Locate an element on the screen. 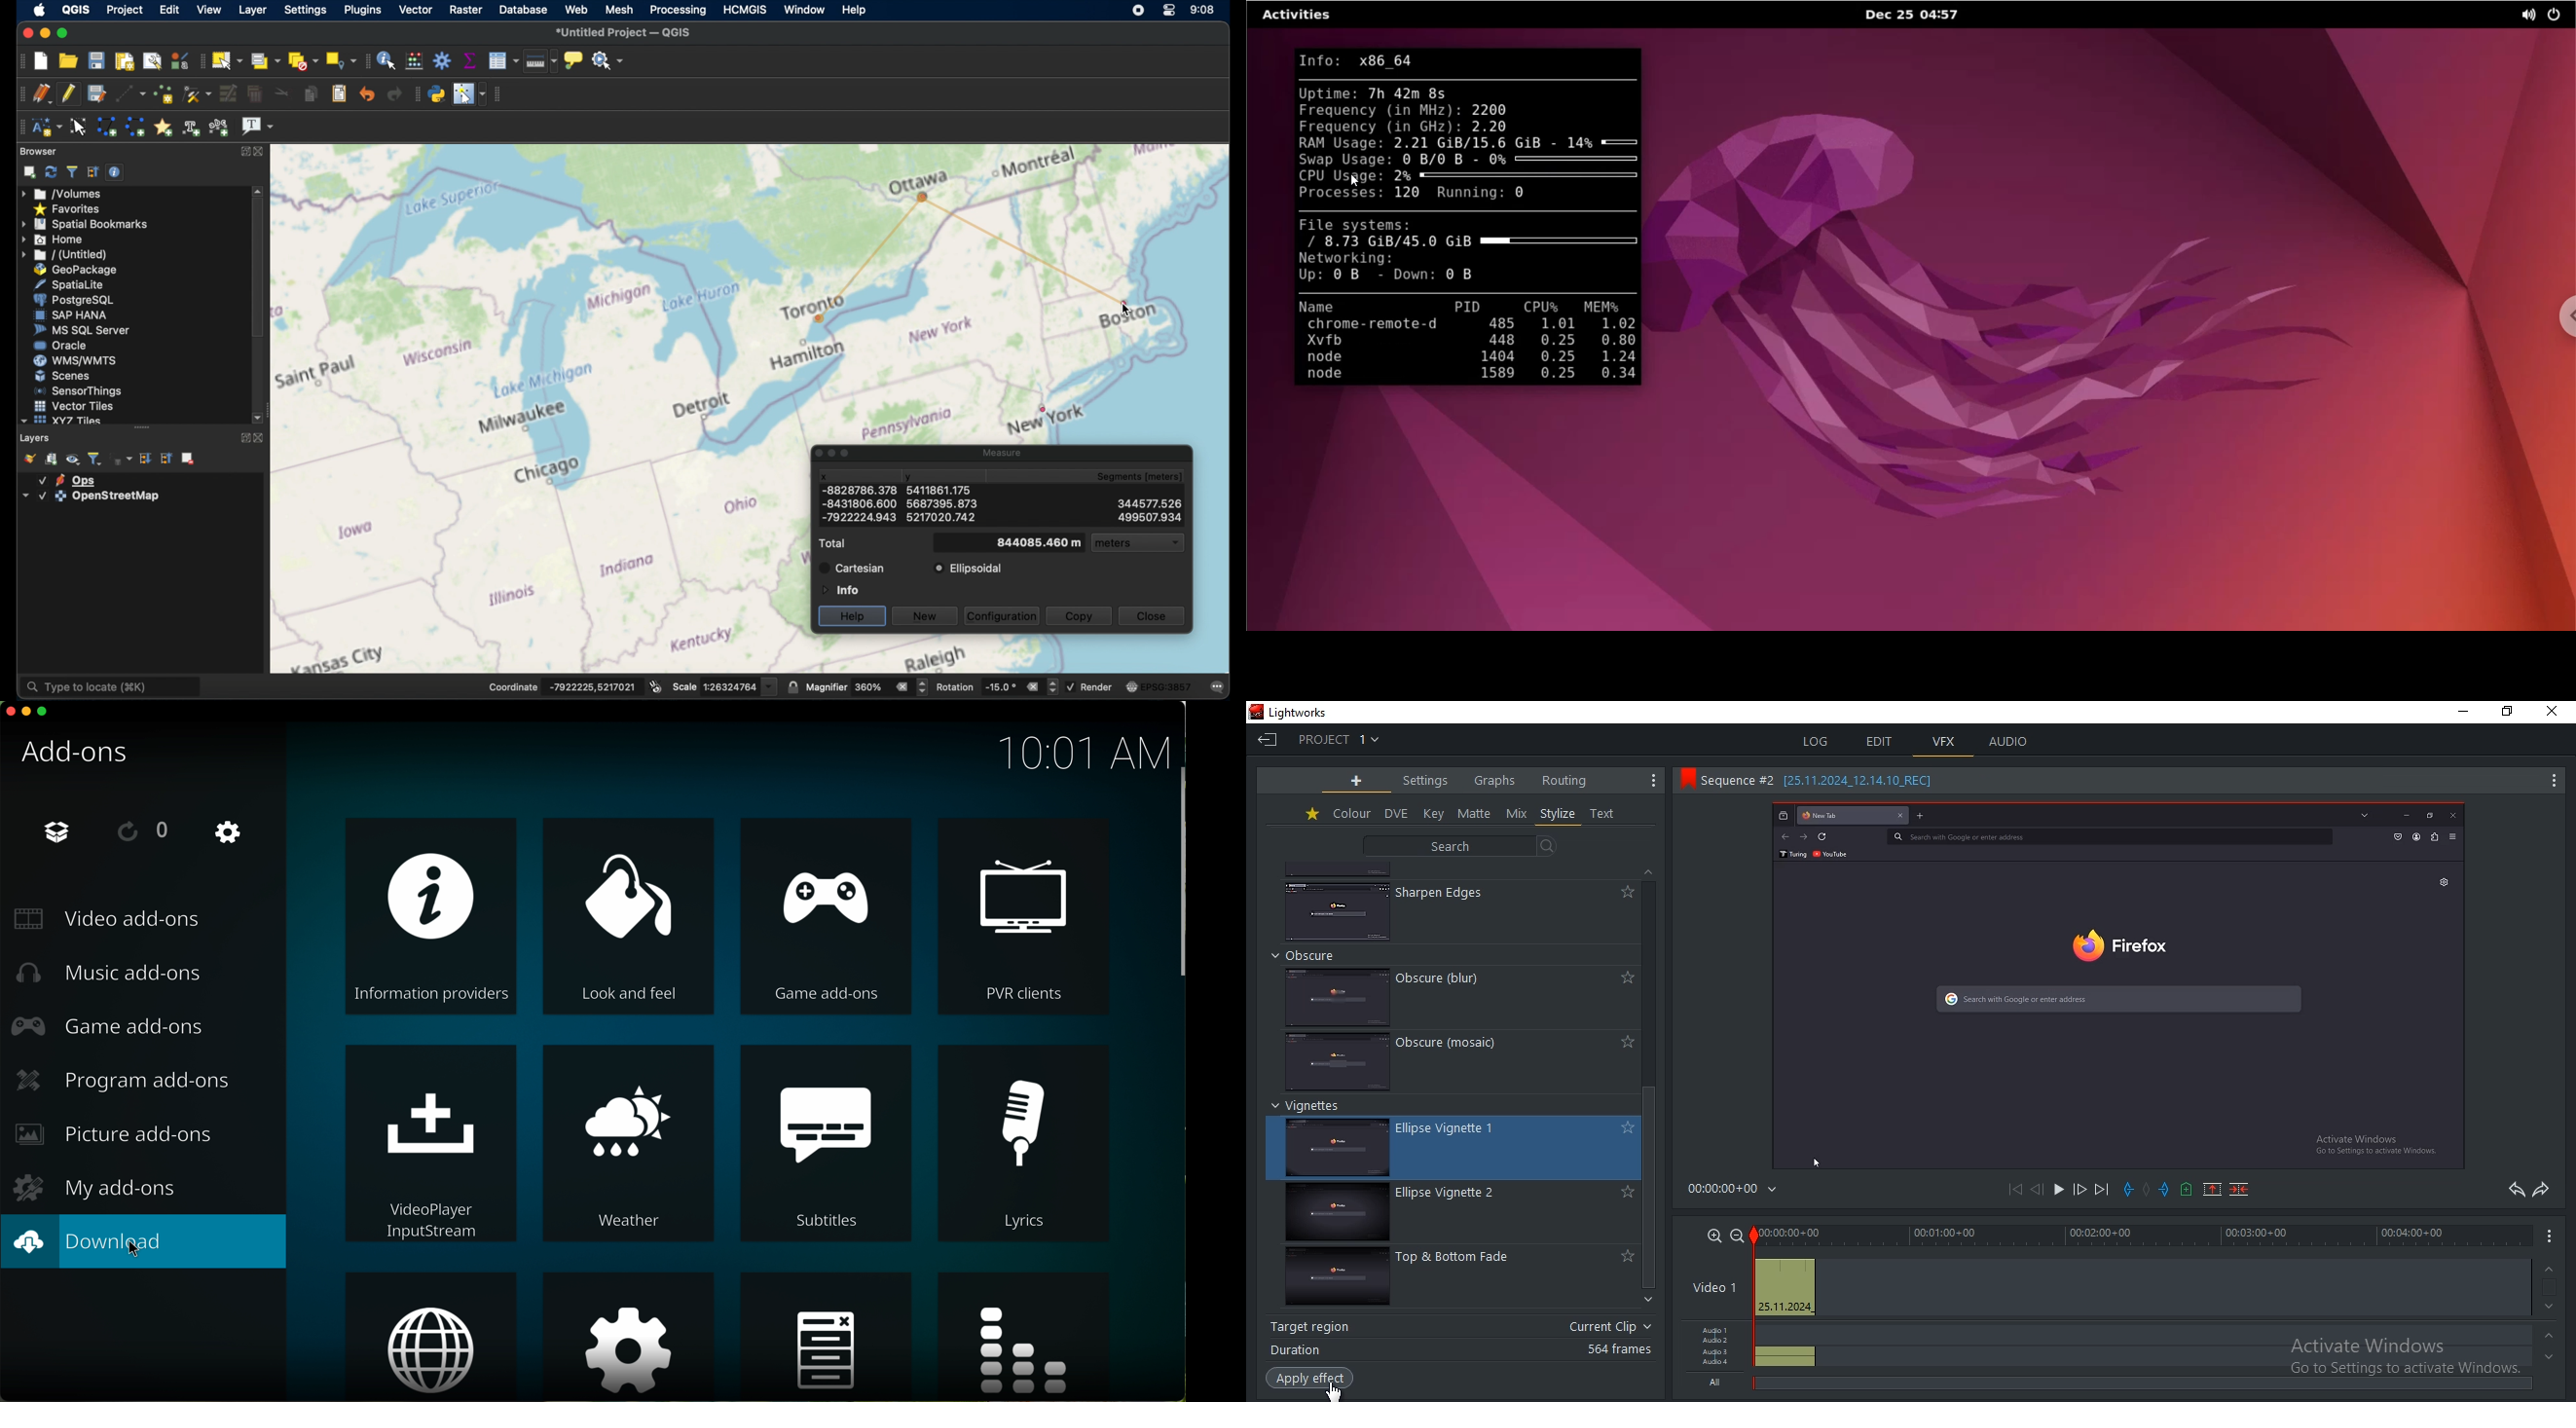 The width and height of the screenshot is (2576, 1428). toggle editing is located at coordinates (69, 94).